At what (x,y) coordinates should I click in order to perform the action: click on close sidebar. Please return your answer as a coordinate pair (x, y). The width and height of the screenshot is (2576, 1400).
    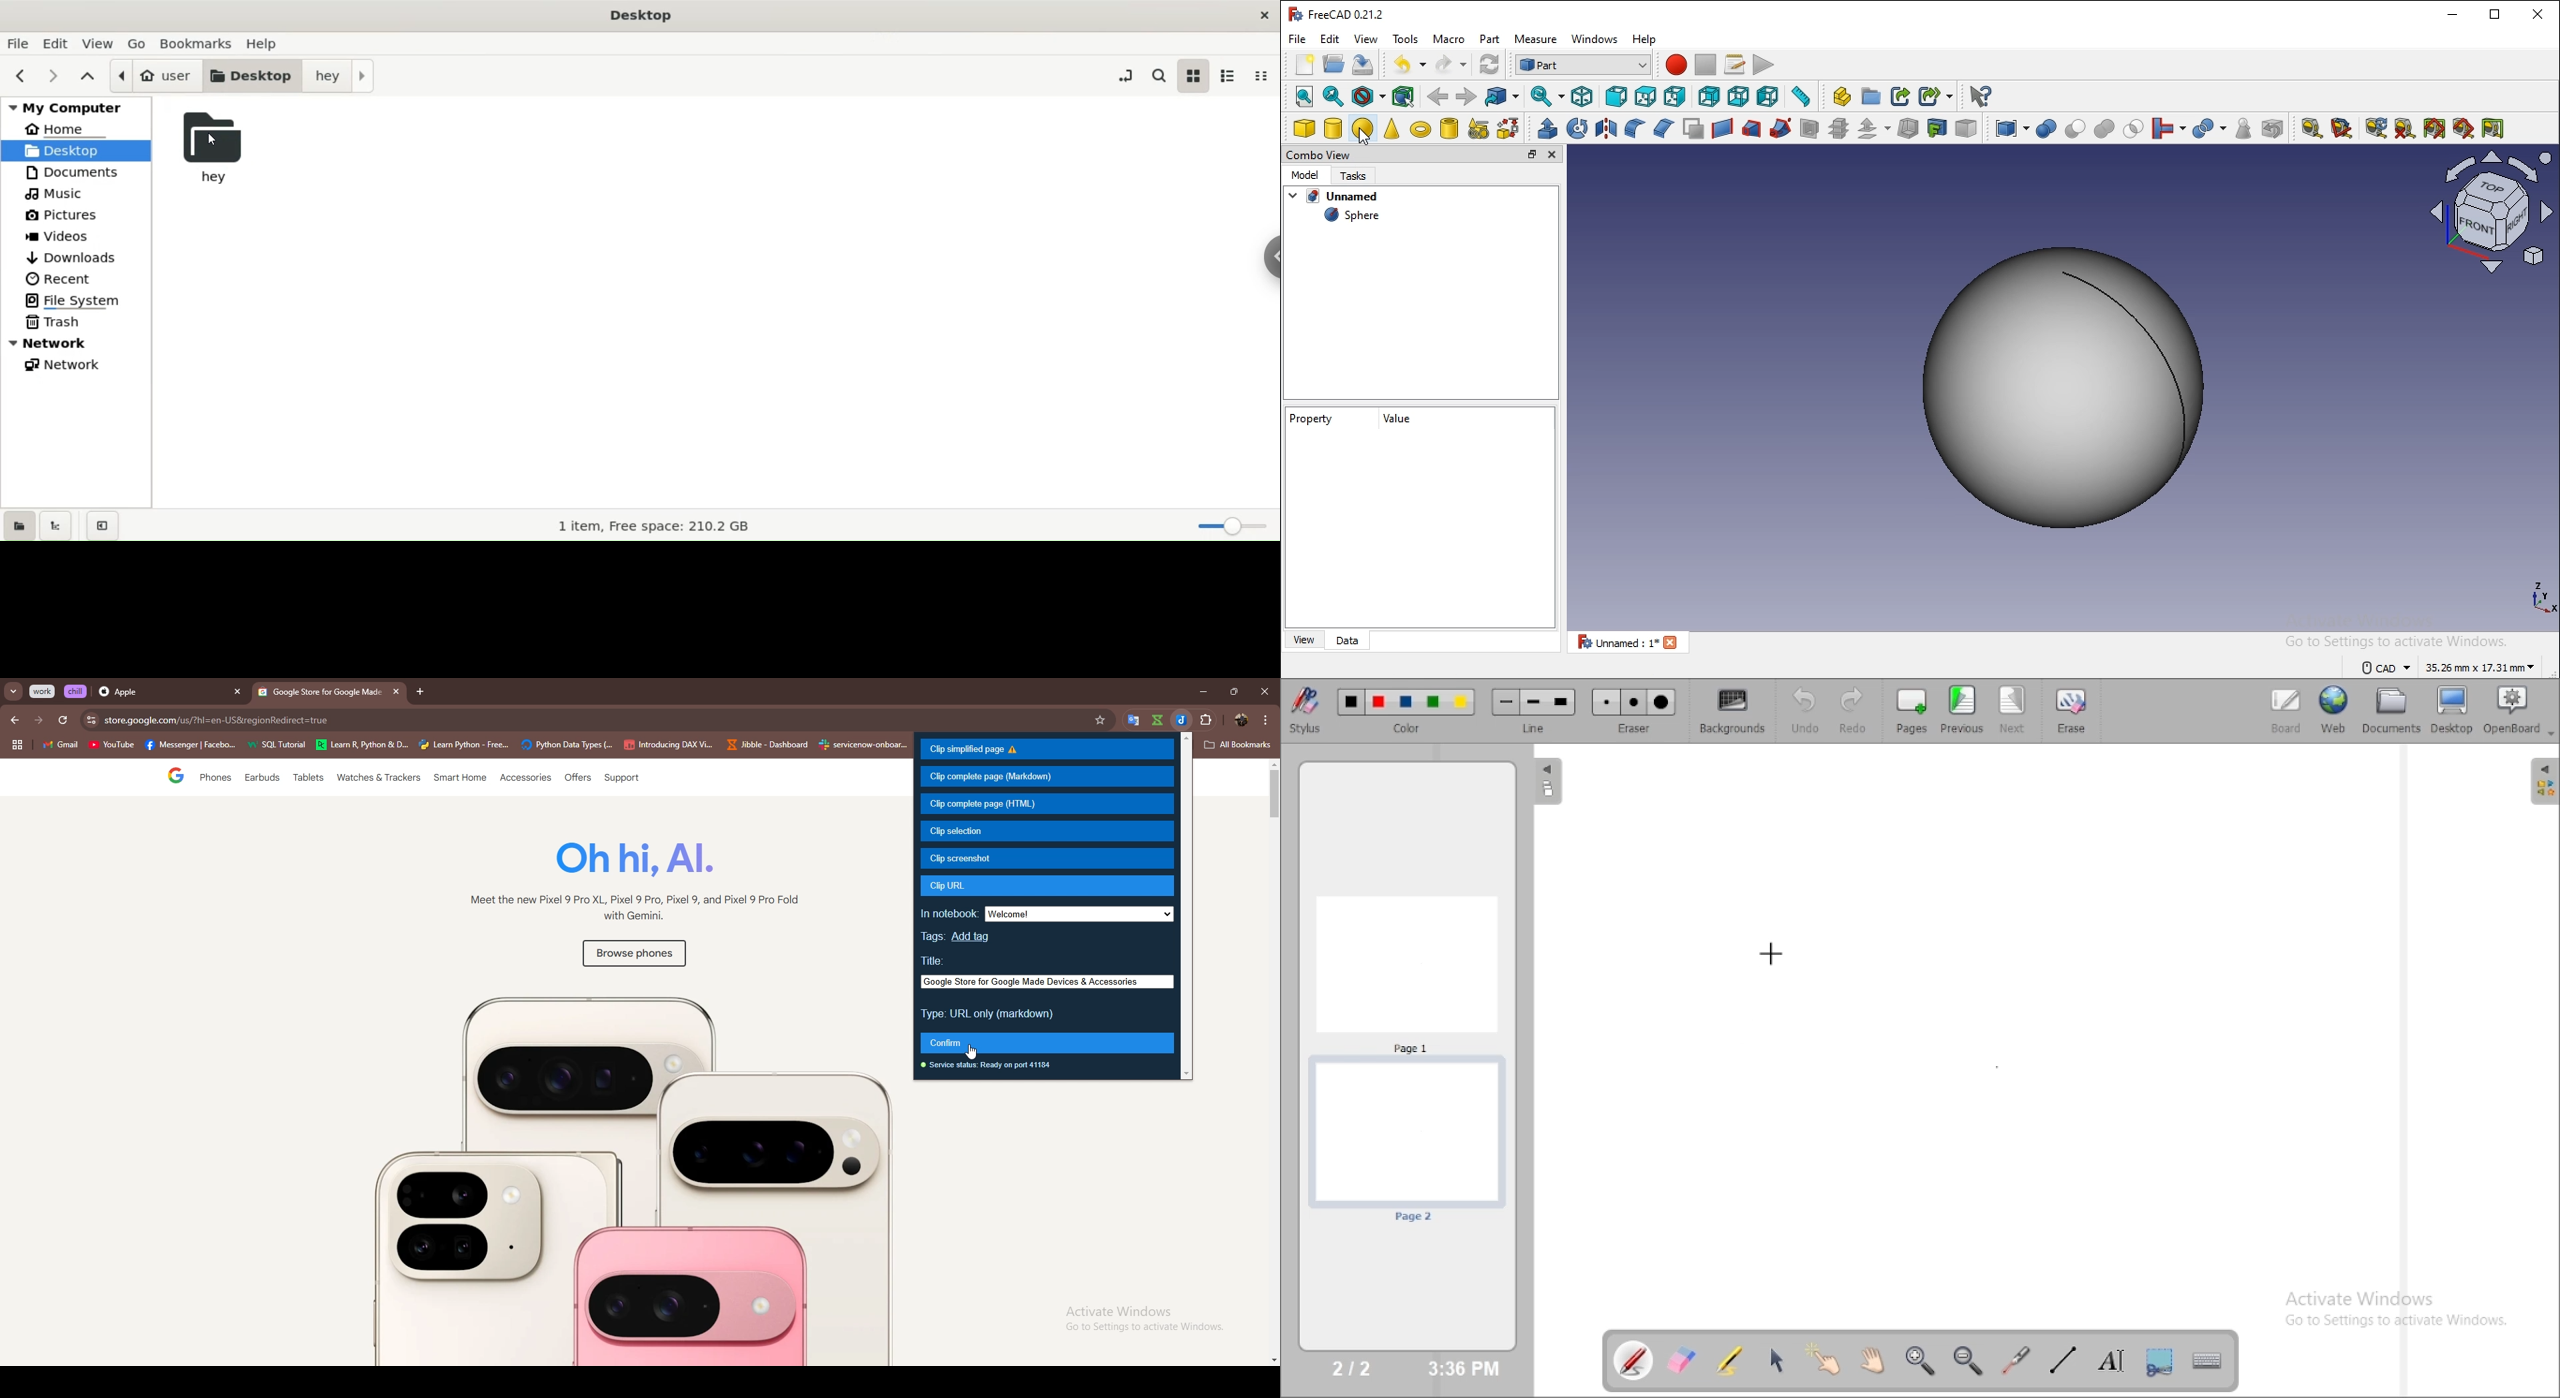
    Looking at the image, I should click on (100, 525).